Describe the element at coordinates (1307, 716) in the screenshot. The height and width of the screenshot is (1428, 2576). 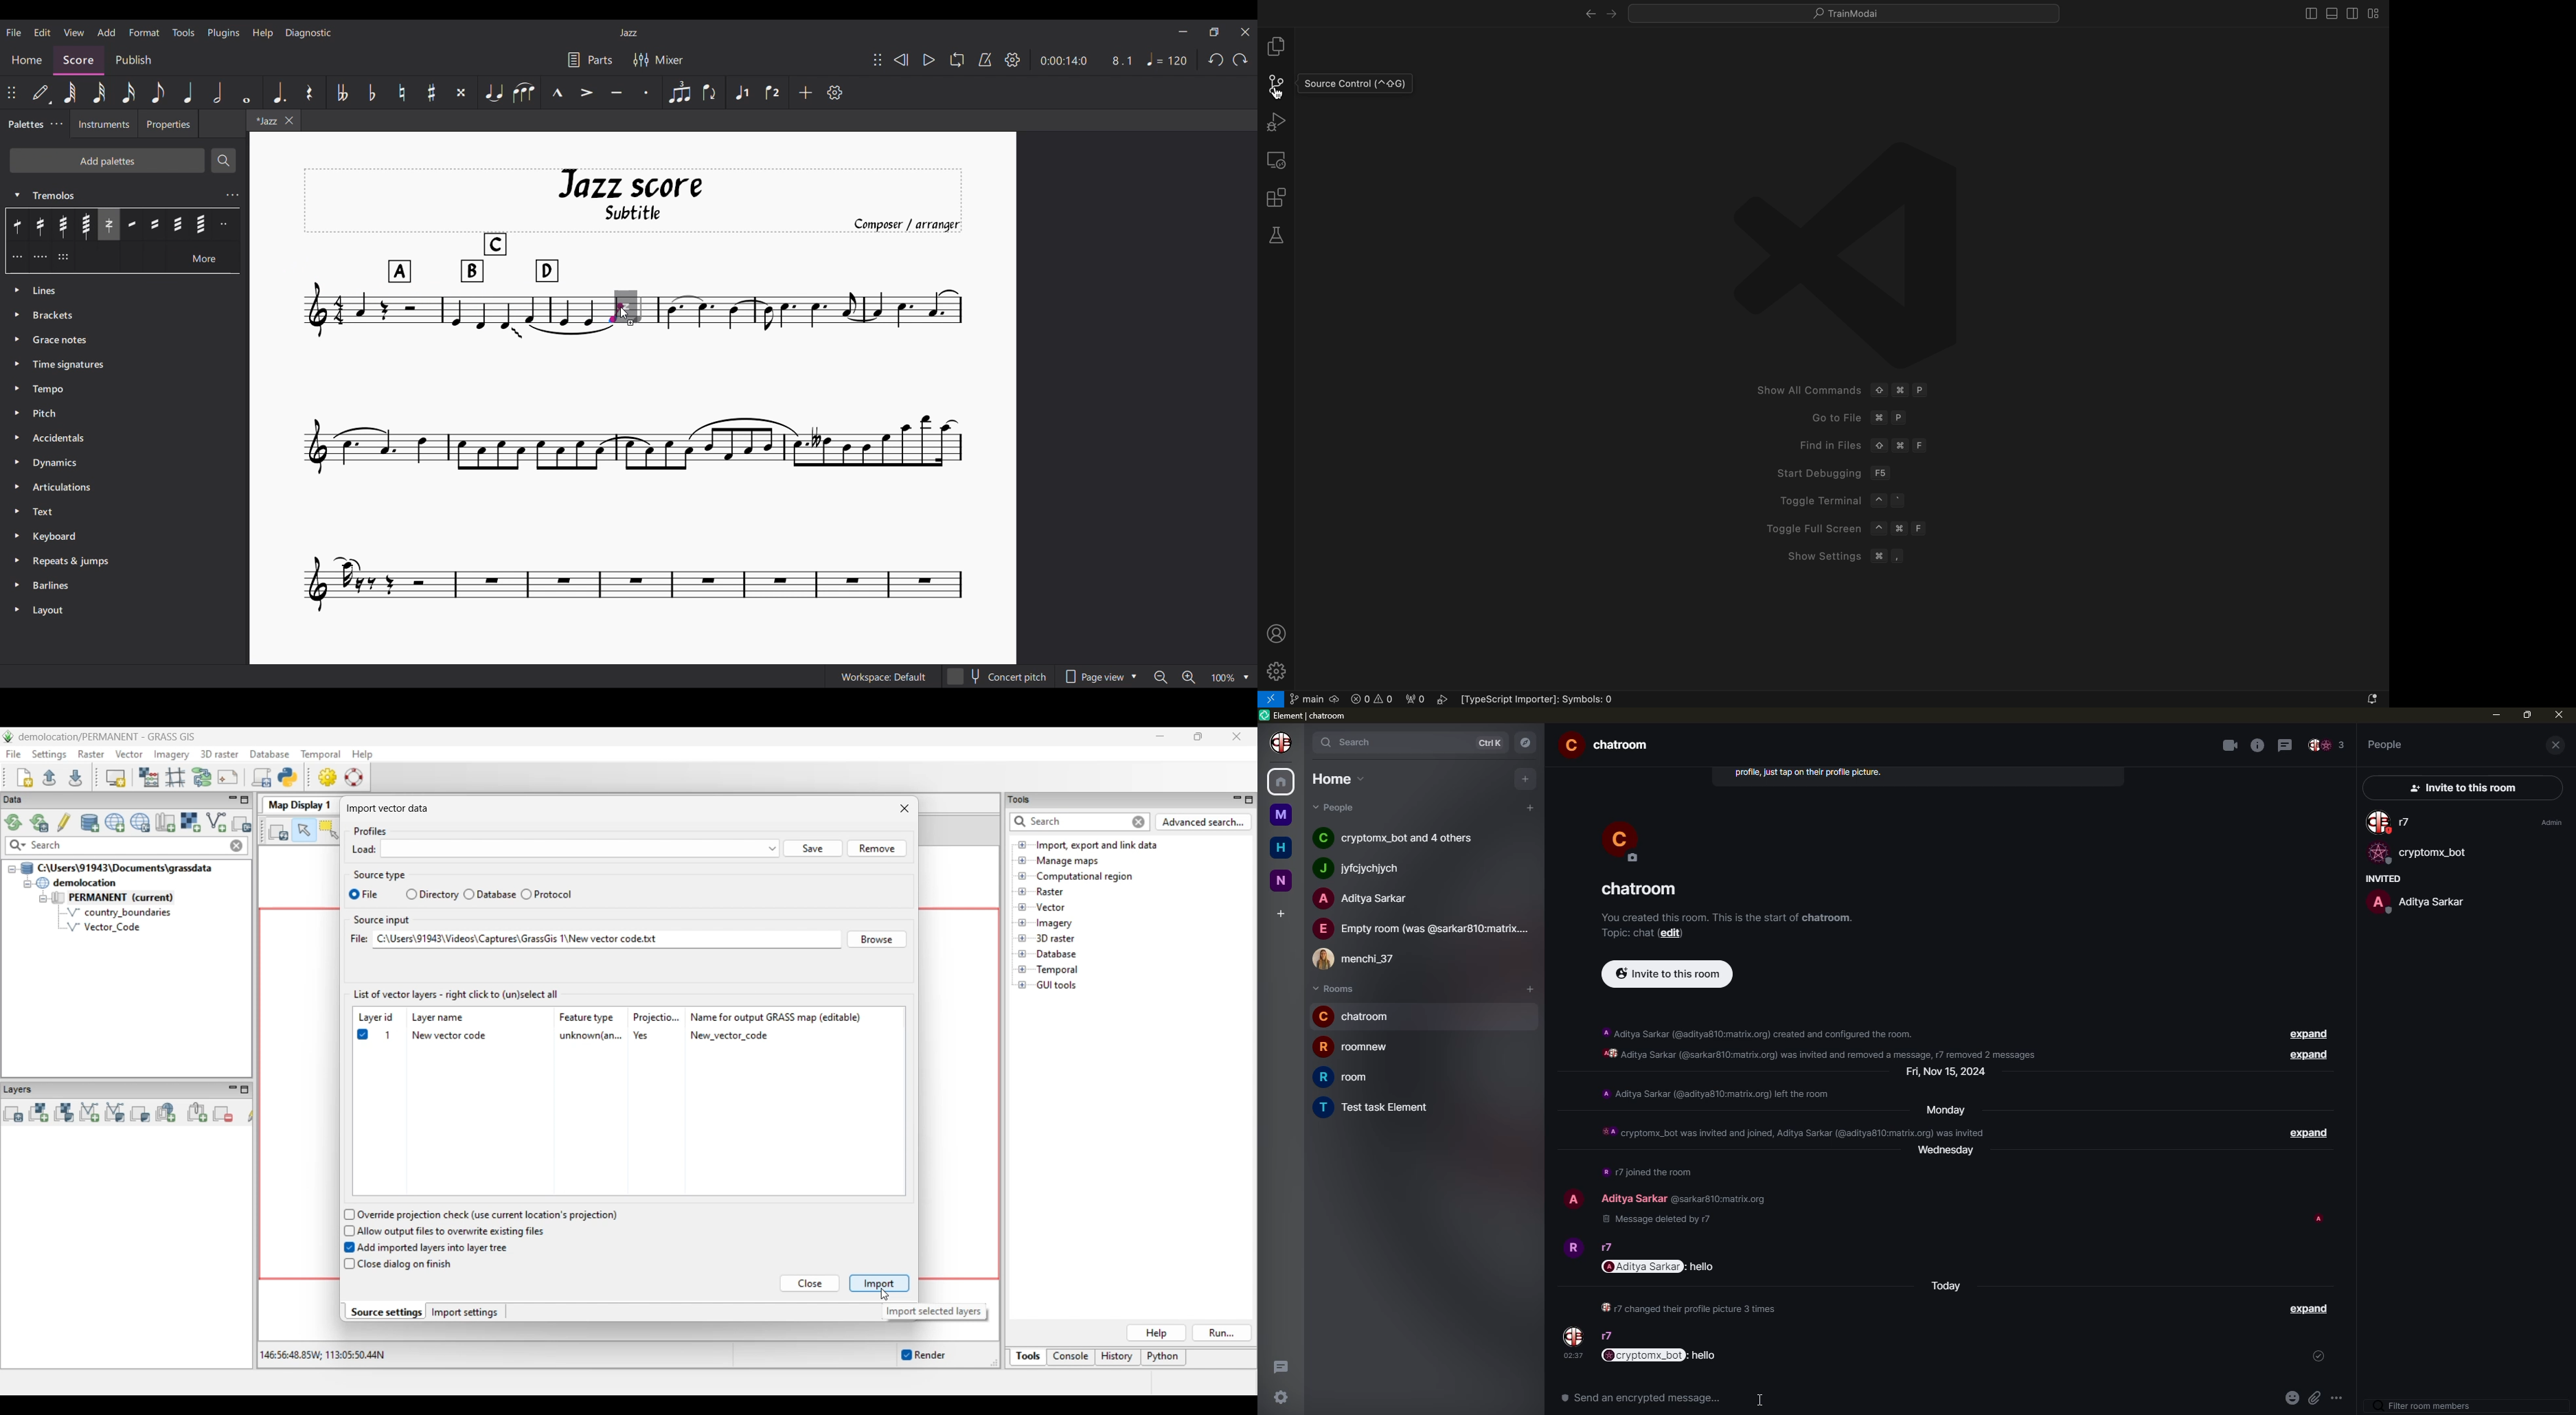
I see `element` at that location.